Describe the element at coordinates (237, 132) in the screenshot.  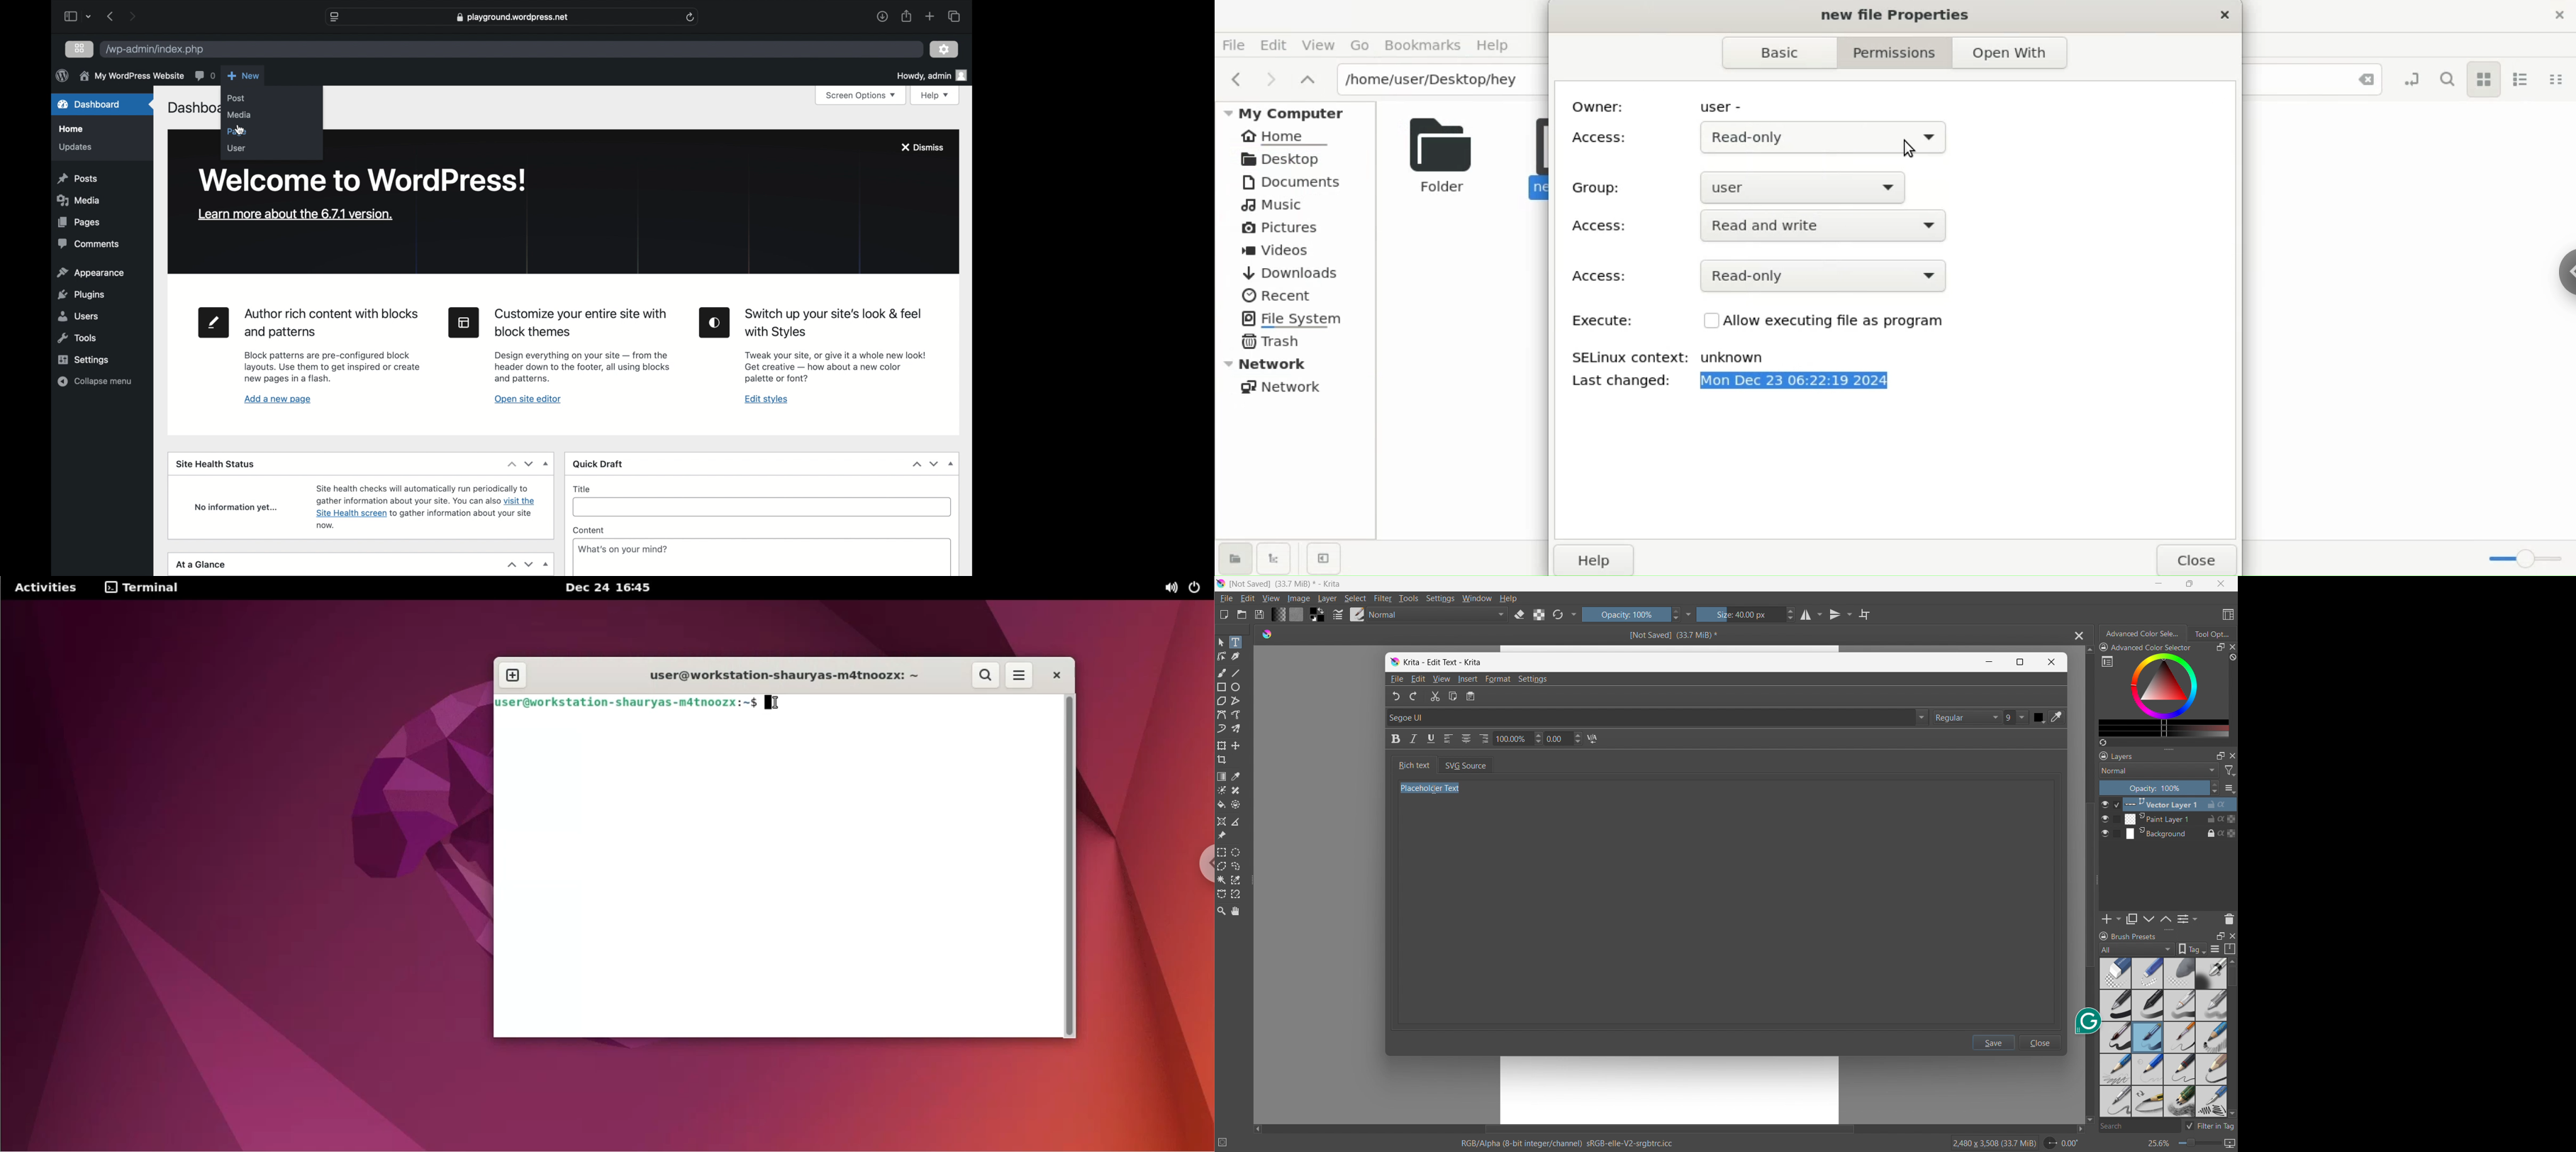
I see `page` at that location.